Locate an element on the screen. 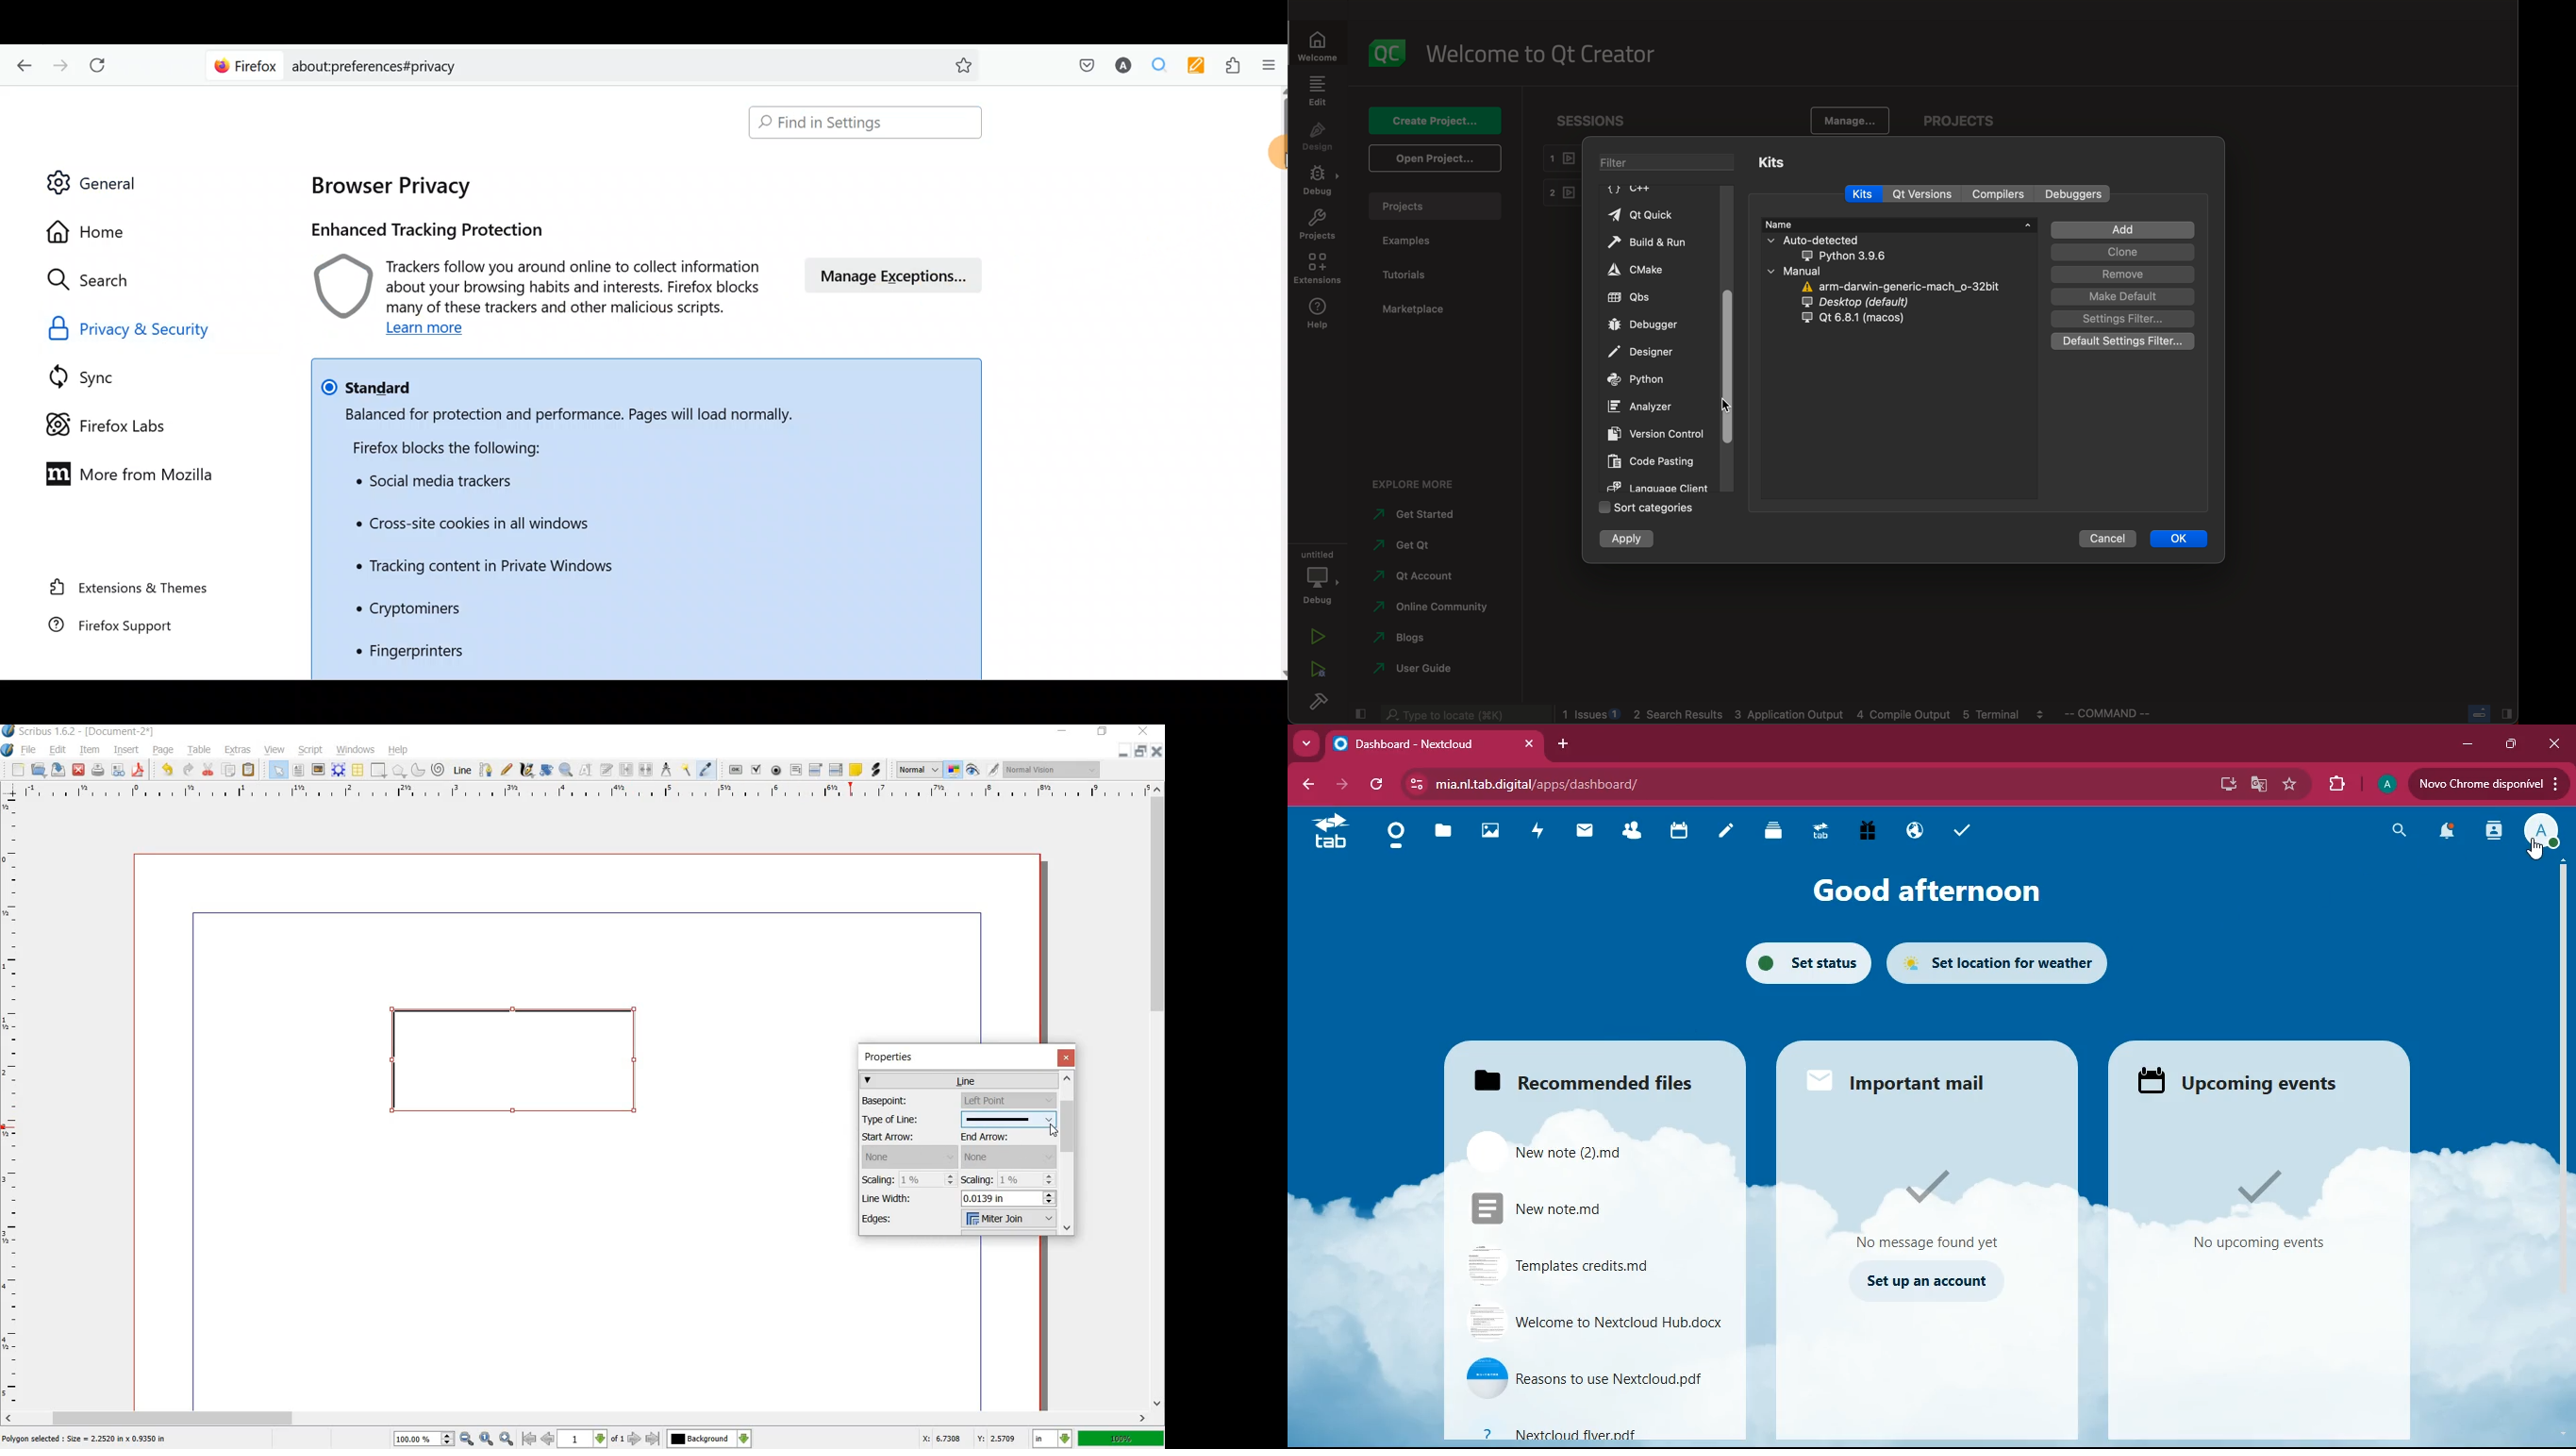  PDF TEXT FIELD is located at coordinates (796, 770).